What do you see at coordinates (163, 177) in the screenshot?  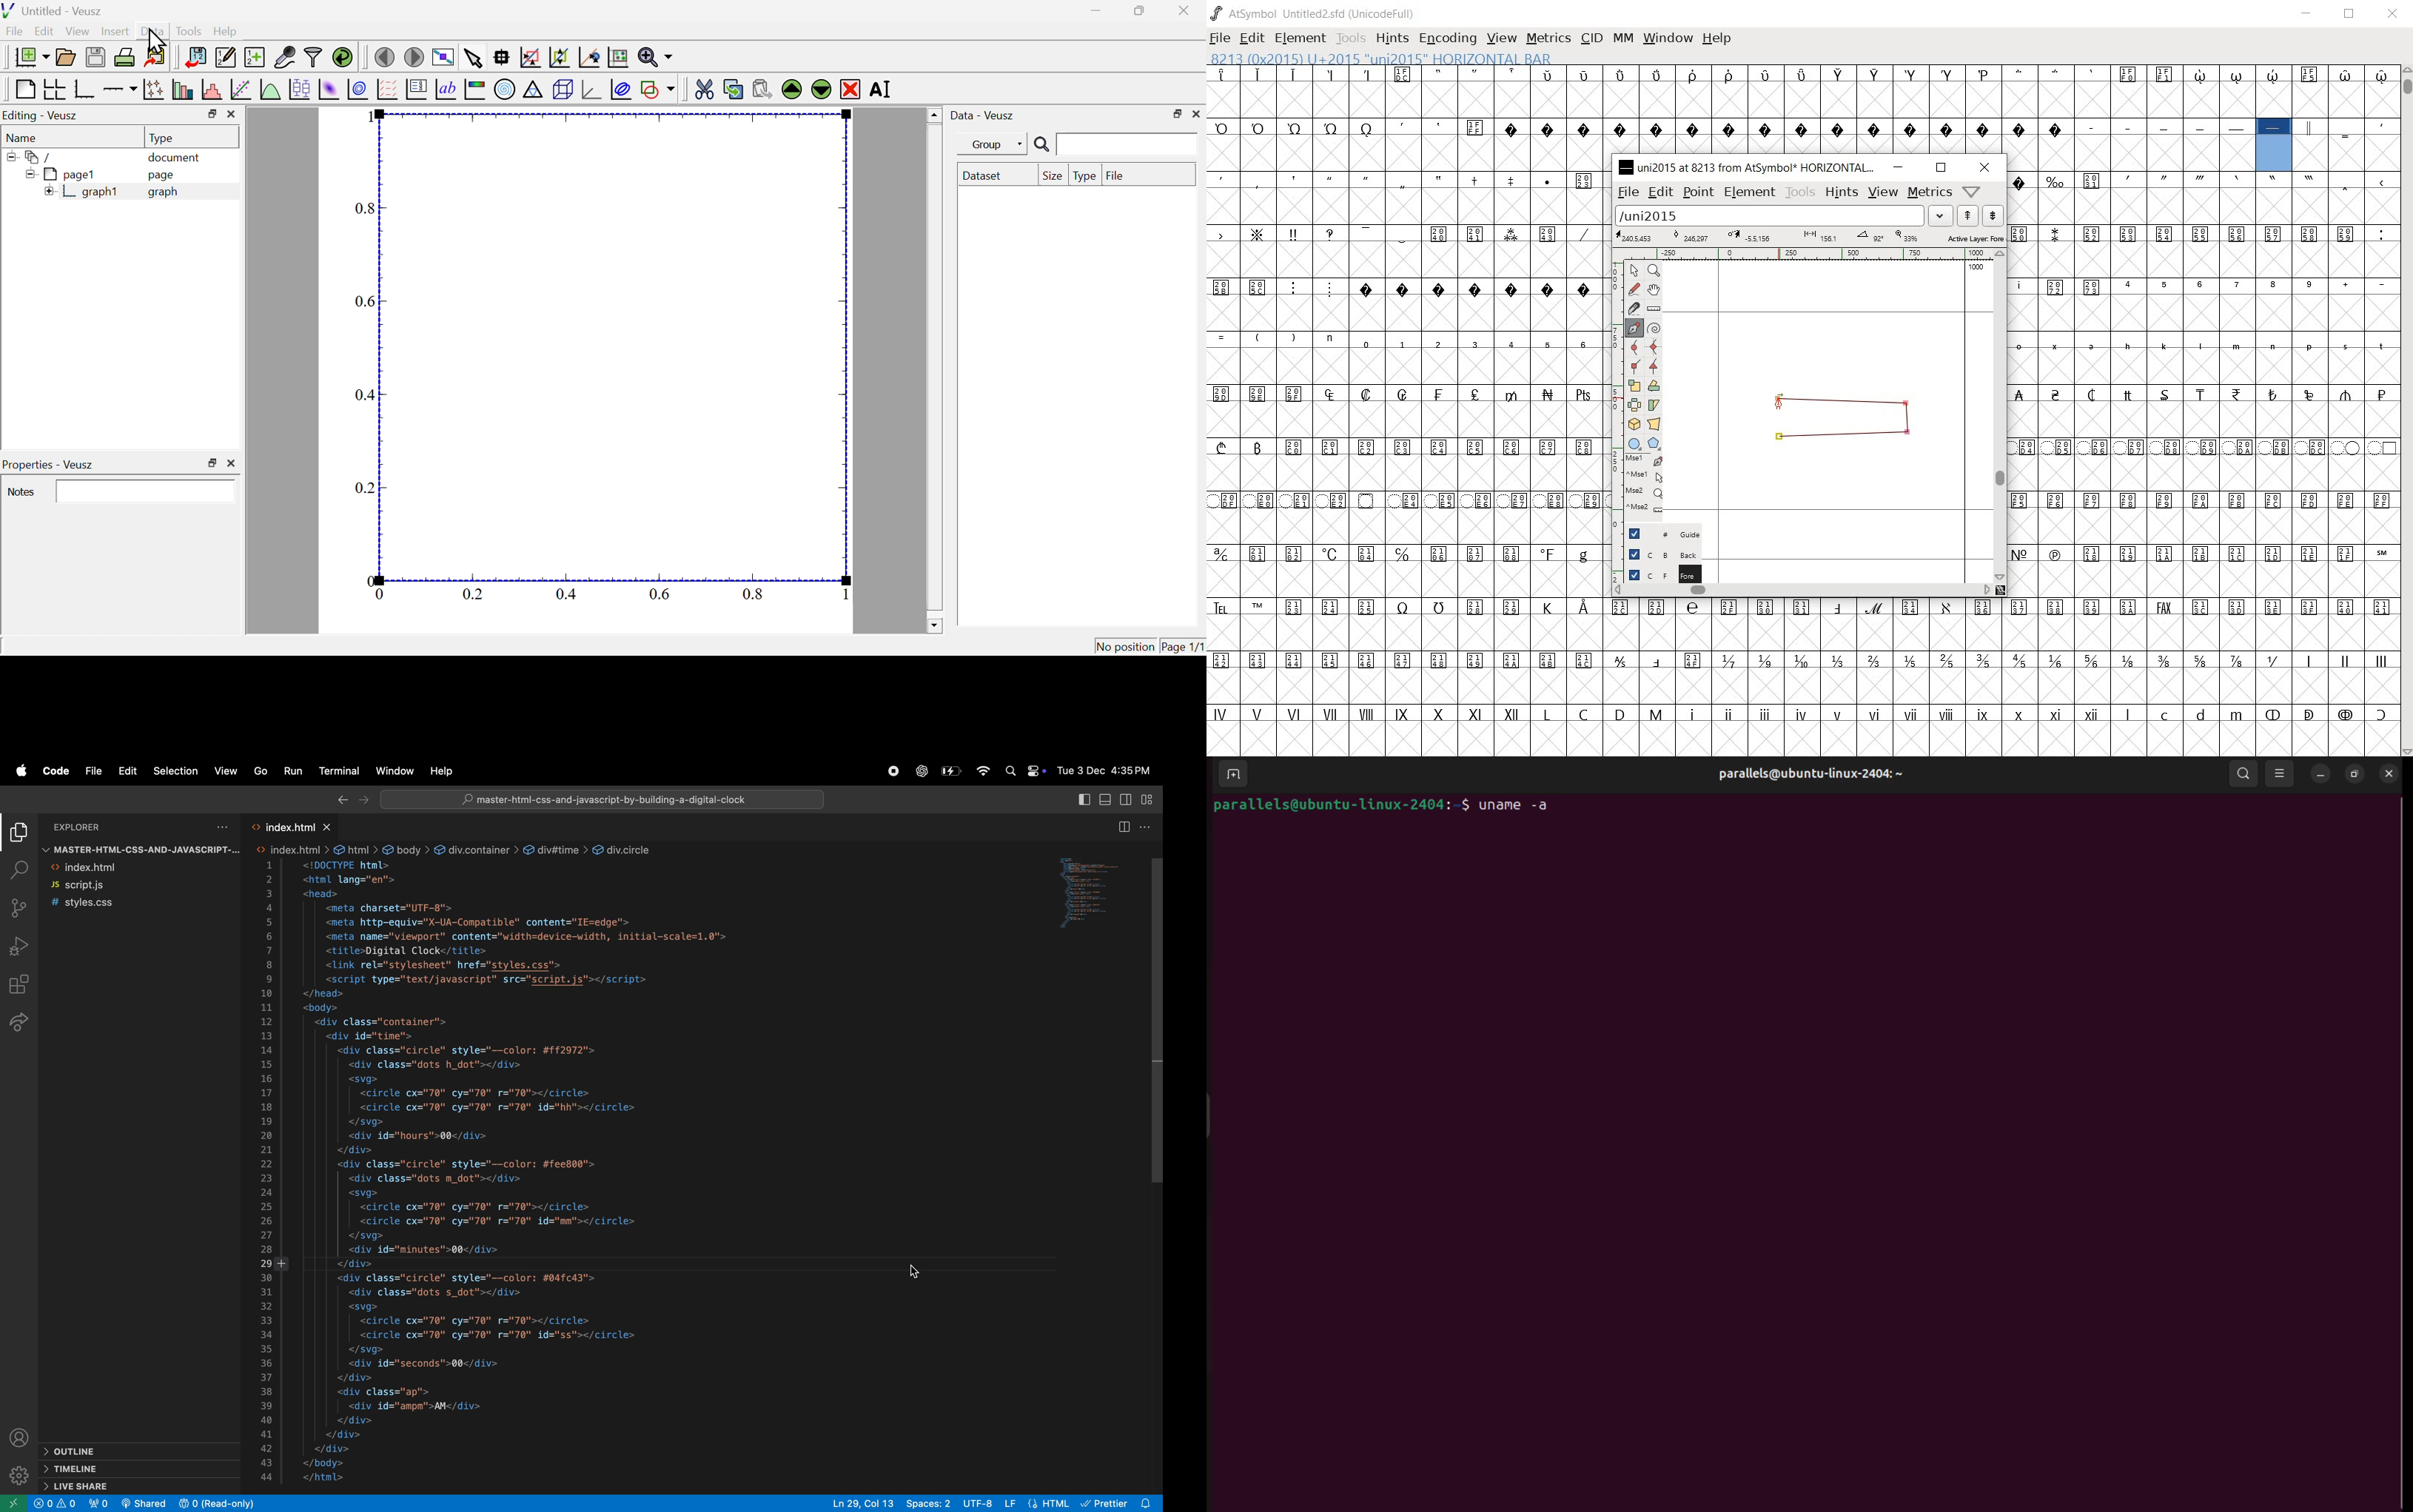 I see `page` at bounding box center [163, 177].